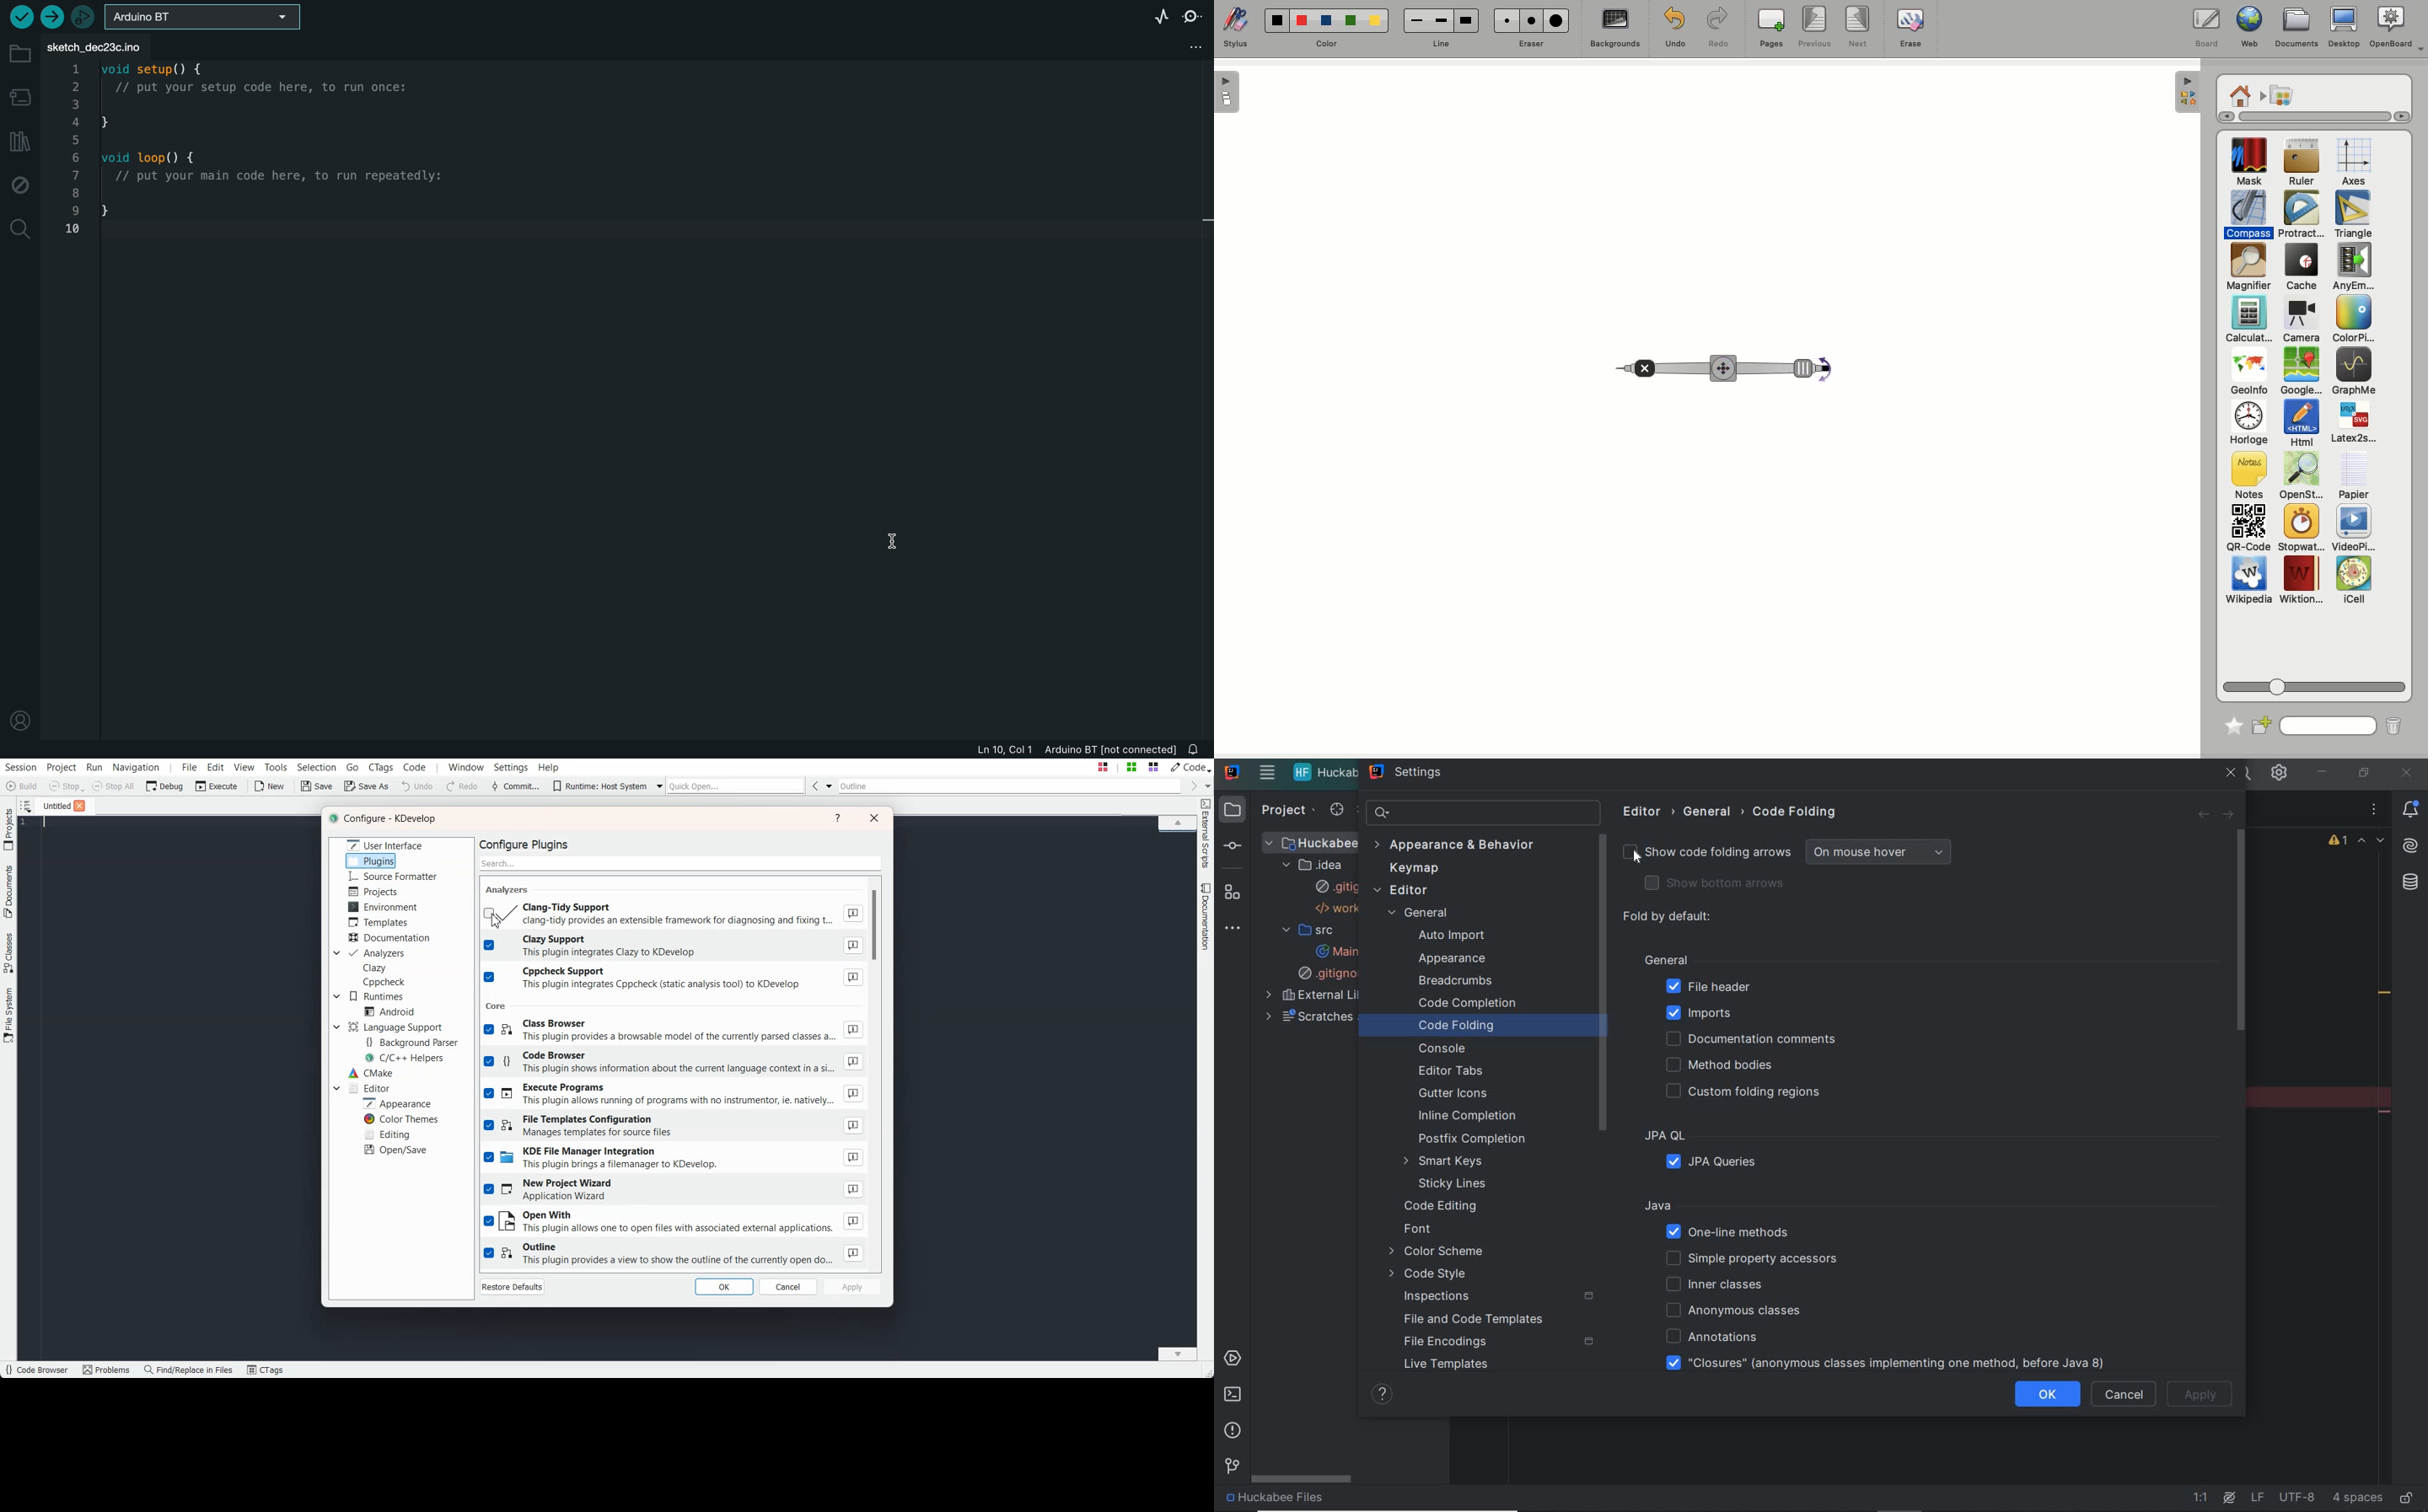 The height and width of the screenshot is (1512, 2436). Describe the element at coordinates (397, 1149) in the screenshot. I see `Open/Save` at that location.